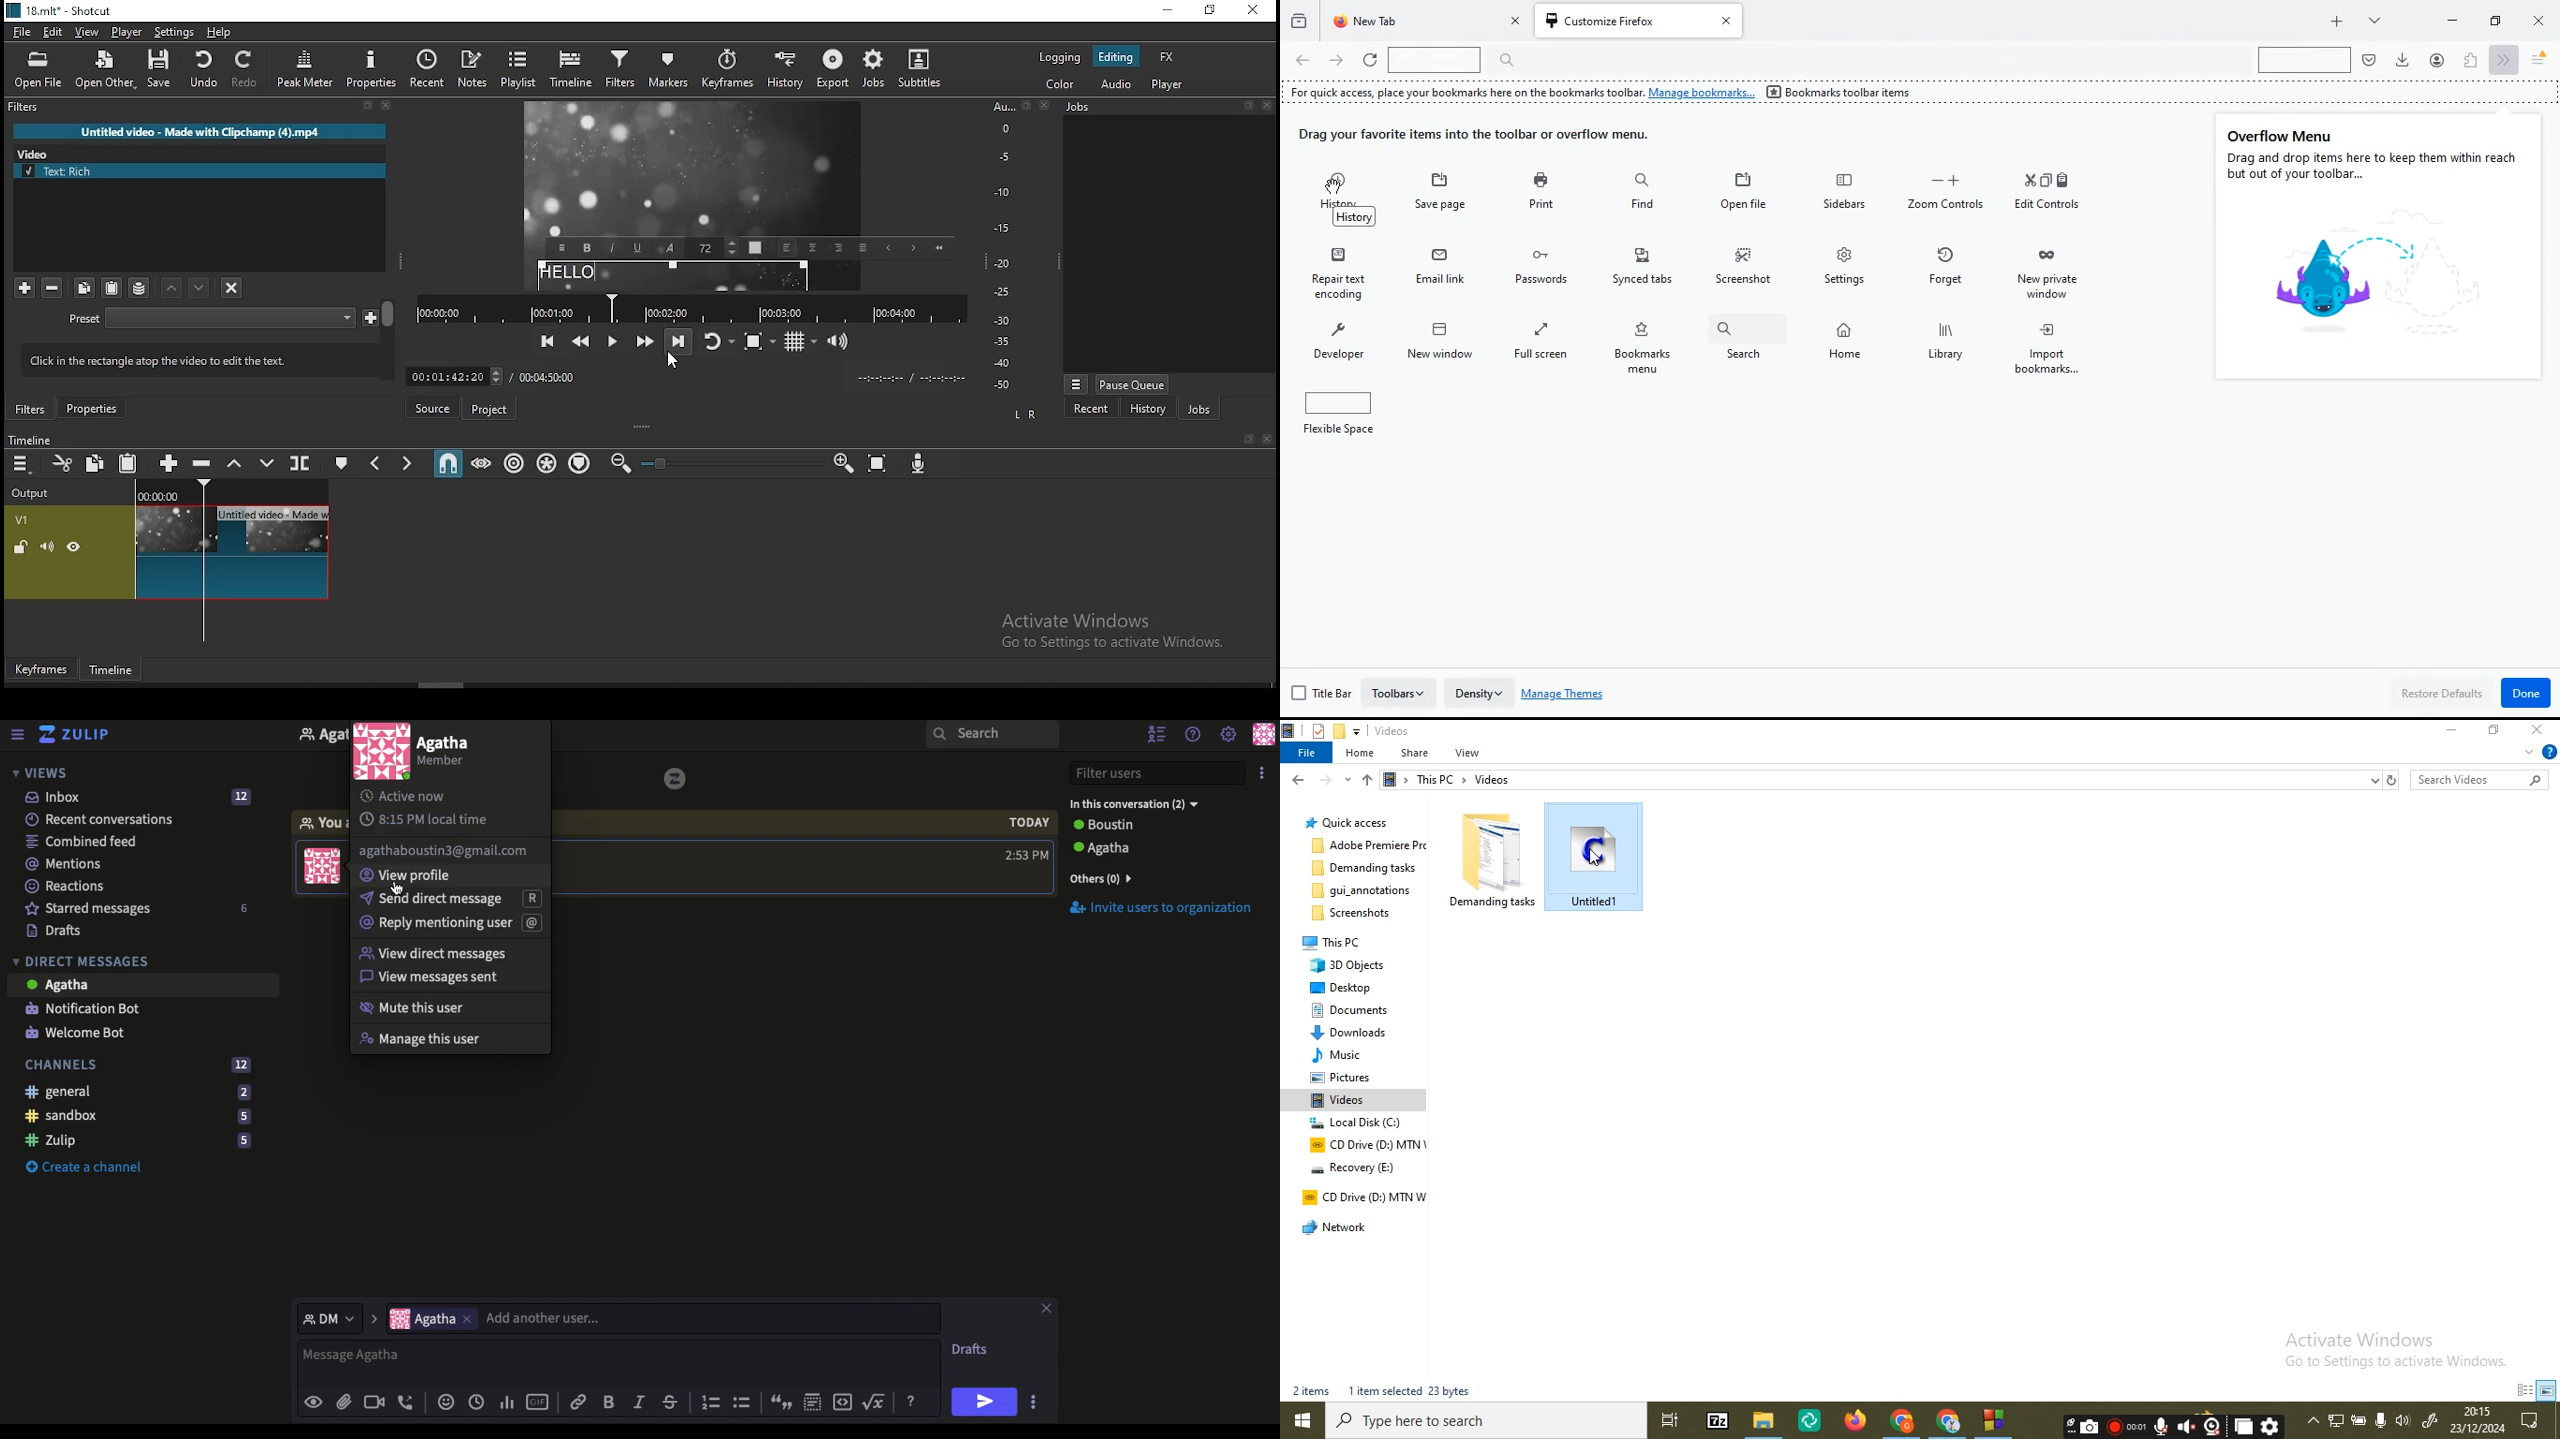 Image resolution: width=2576 pixels, height=1456 pixels. I want to click on refresh, so click(1370, 61).